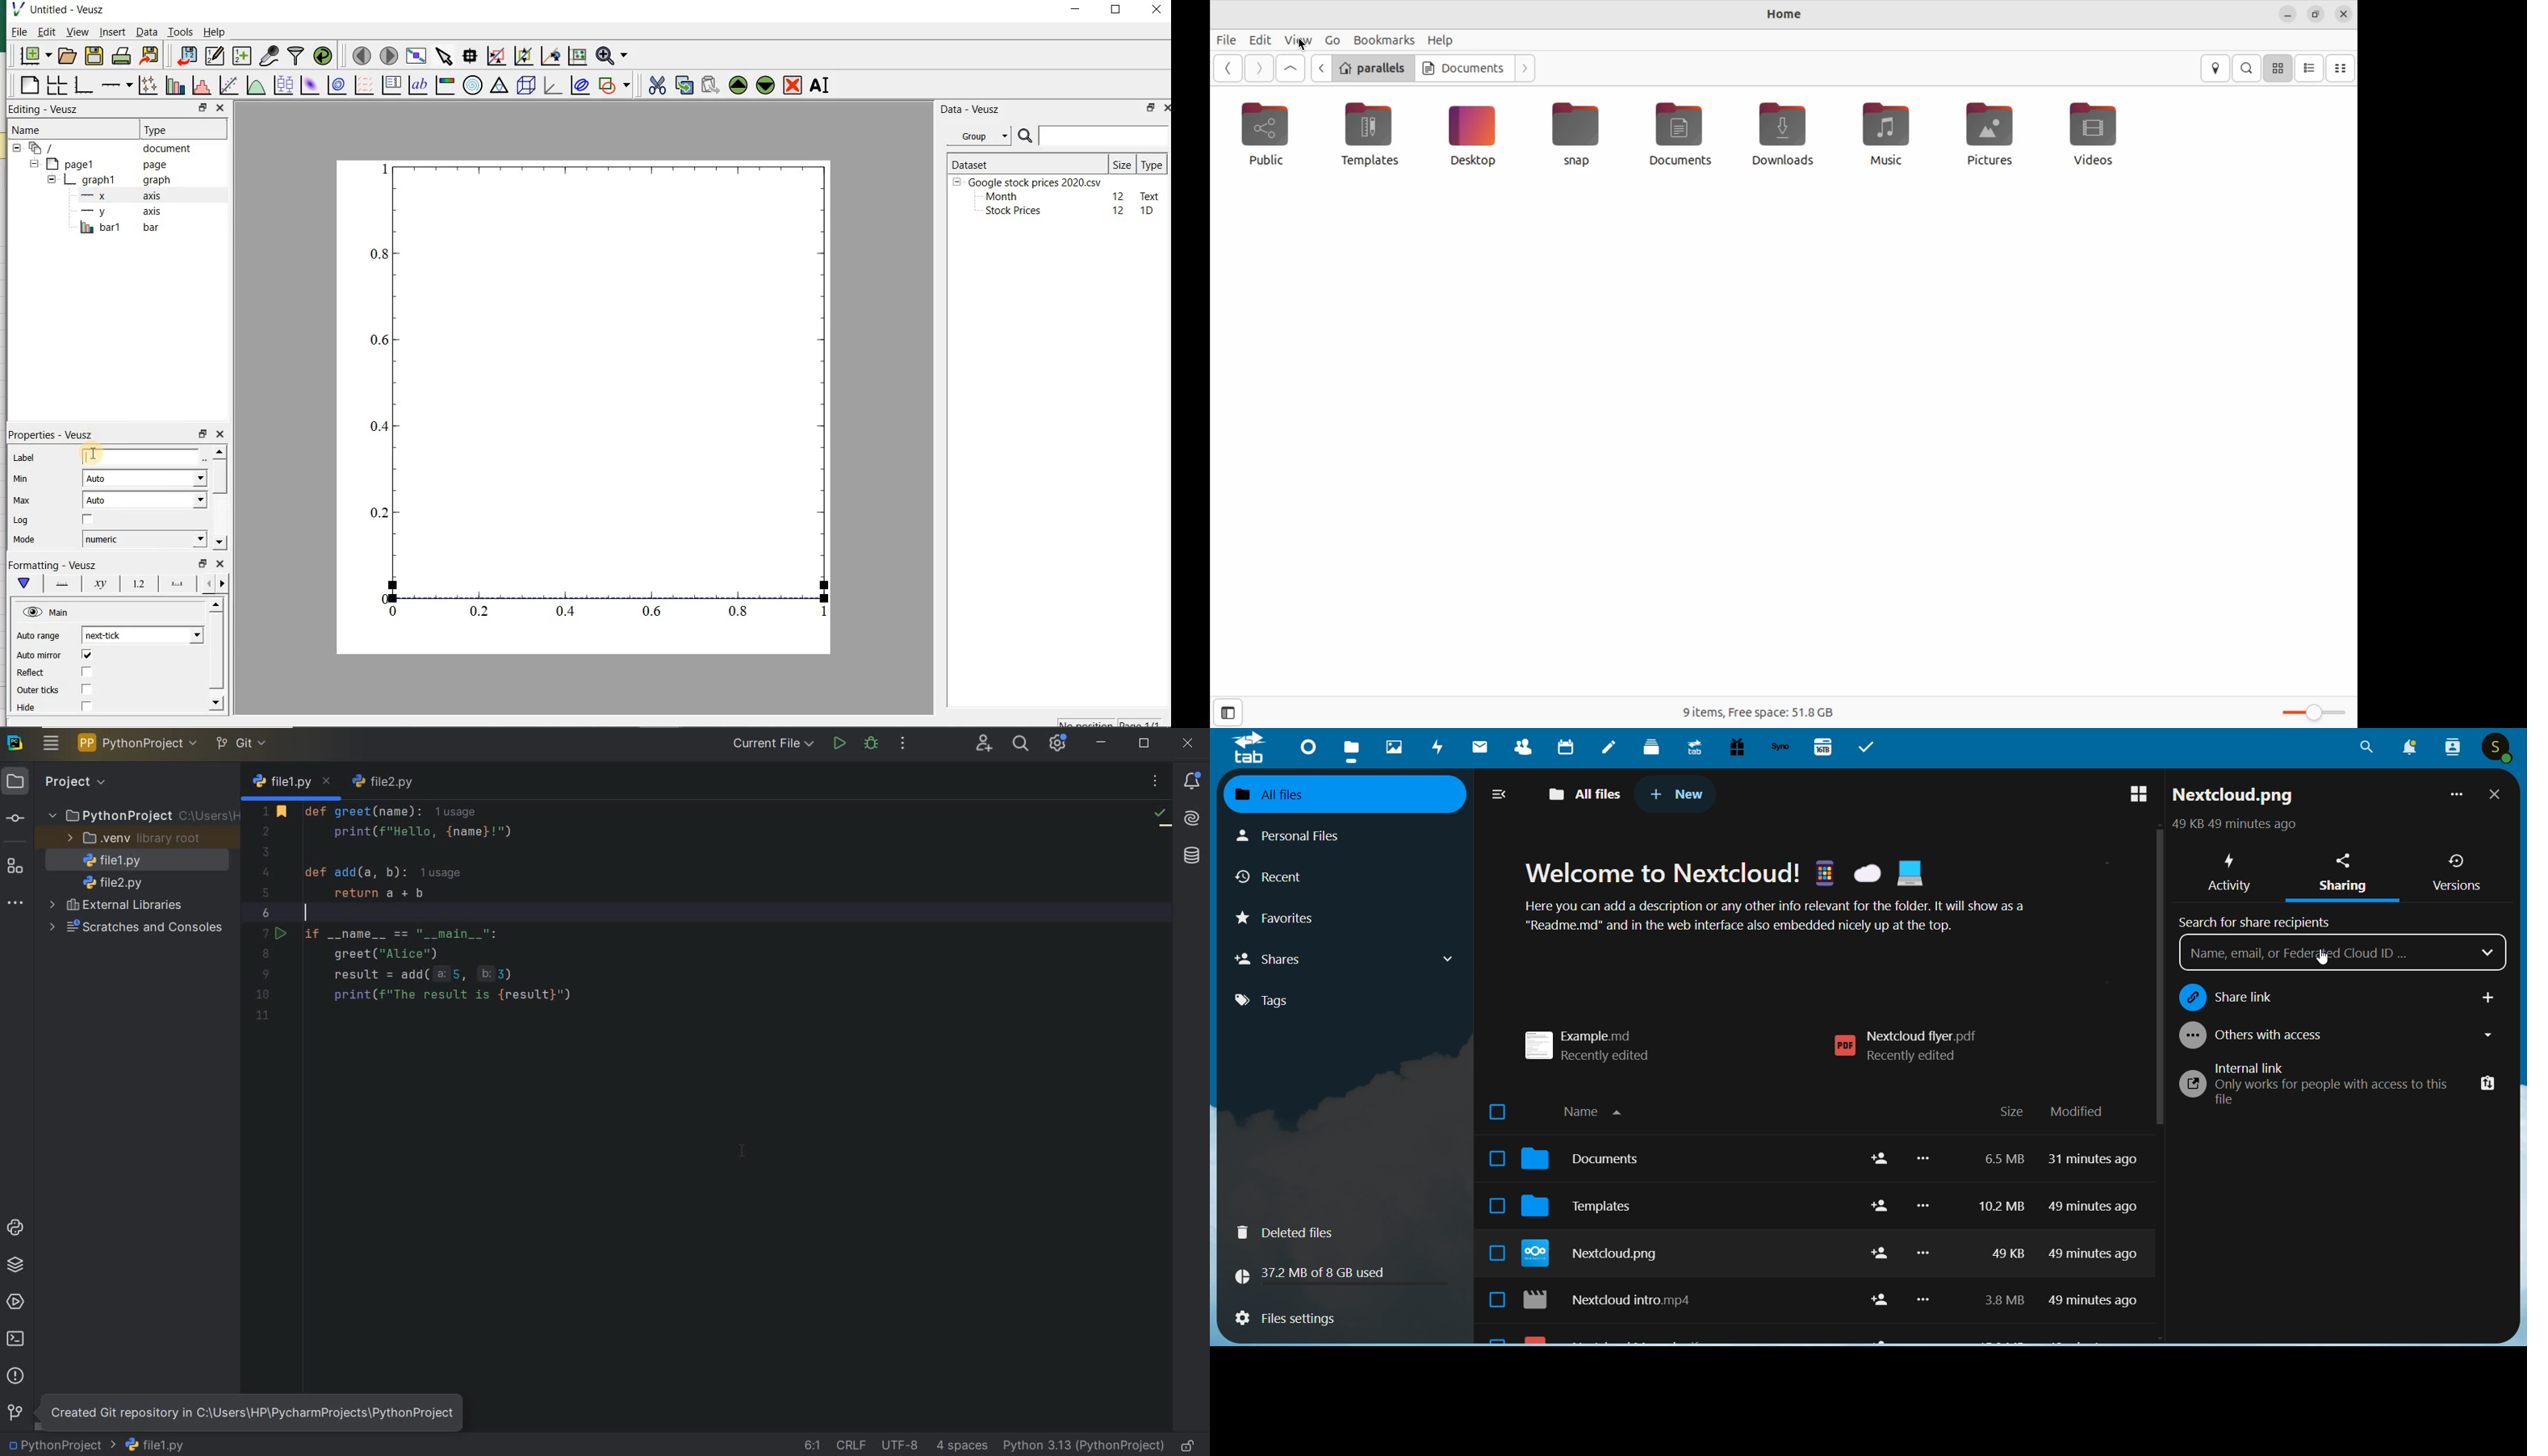 This screenshot has width=2548, height=1456. What do you see at coordinates (269, 56) in the screenshot?
I see `capture remote data` at bounding box center [269, 56].